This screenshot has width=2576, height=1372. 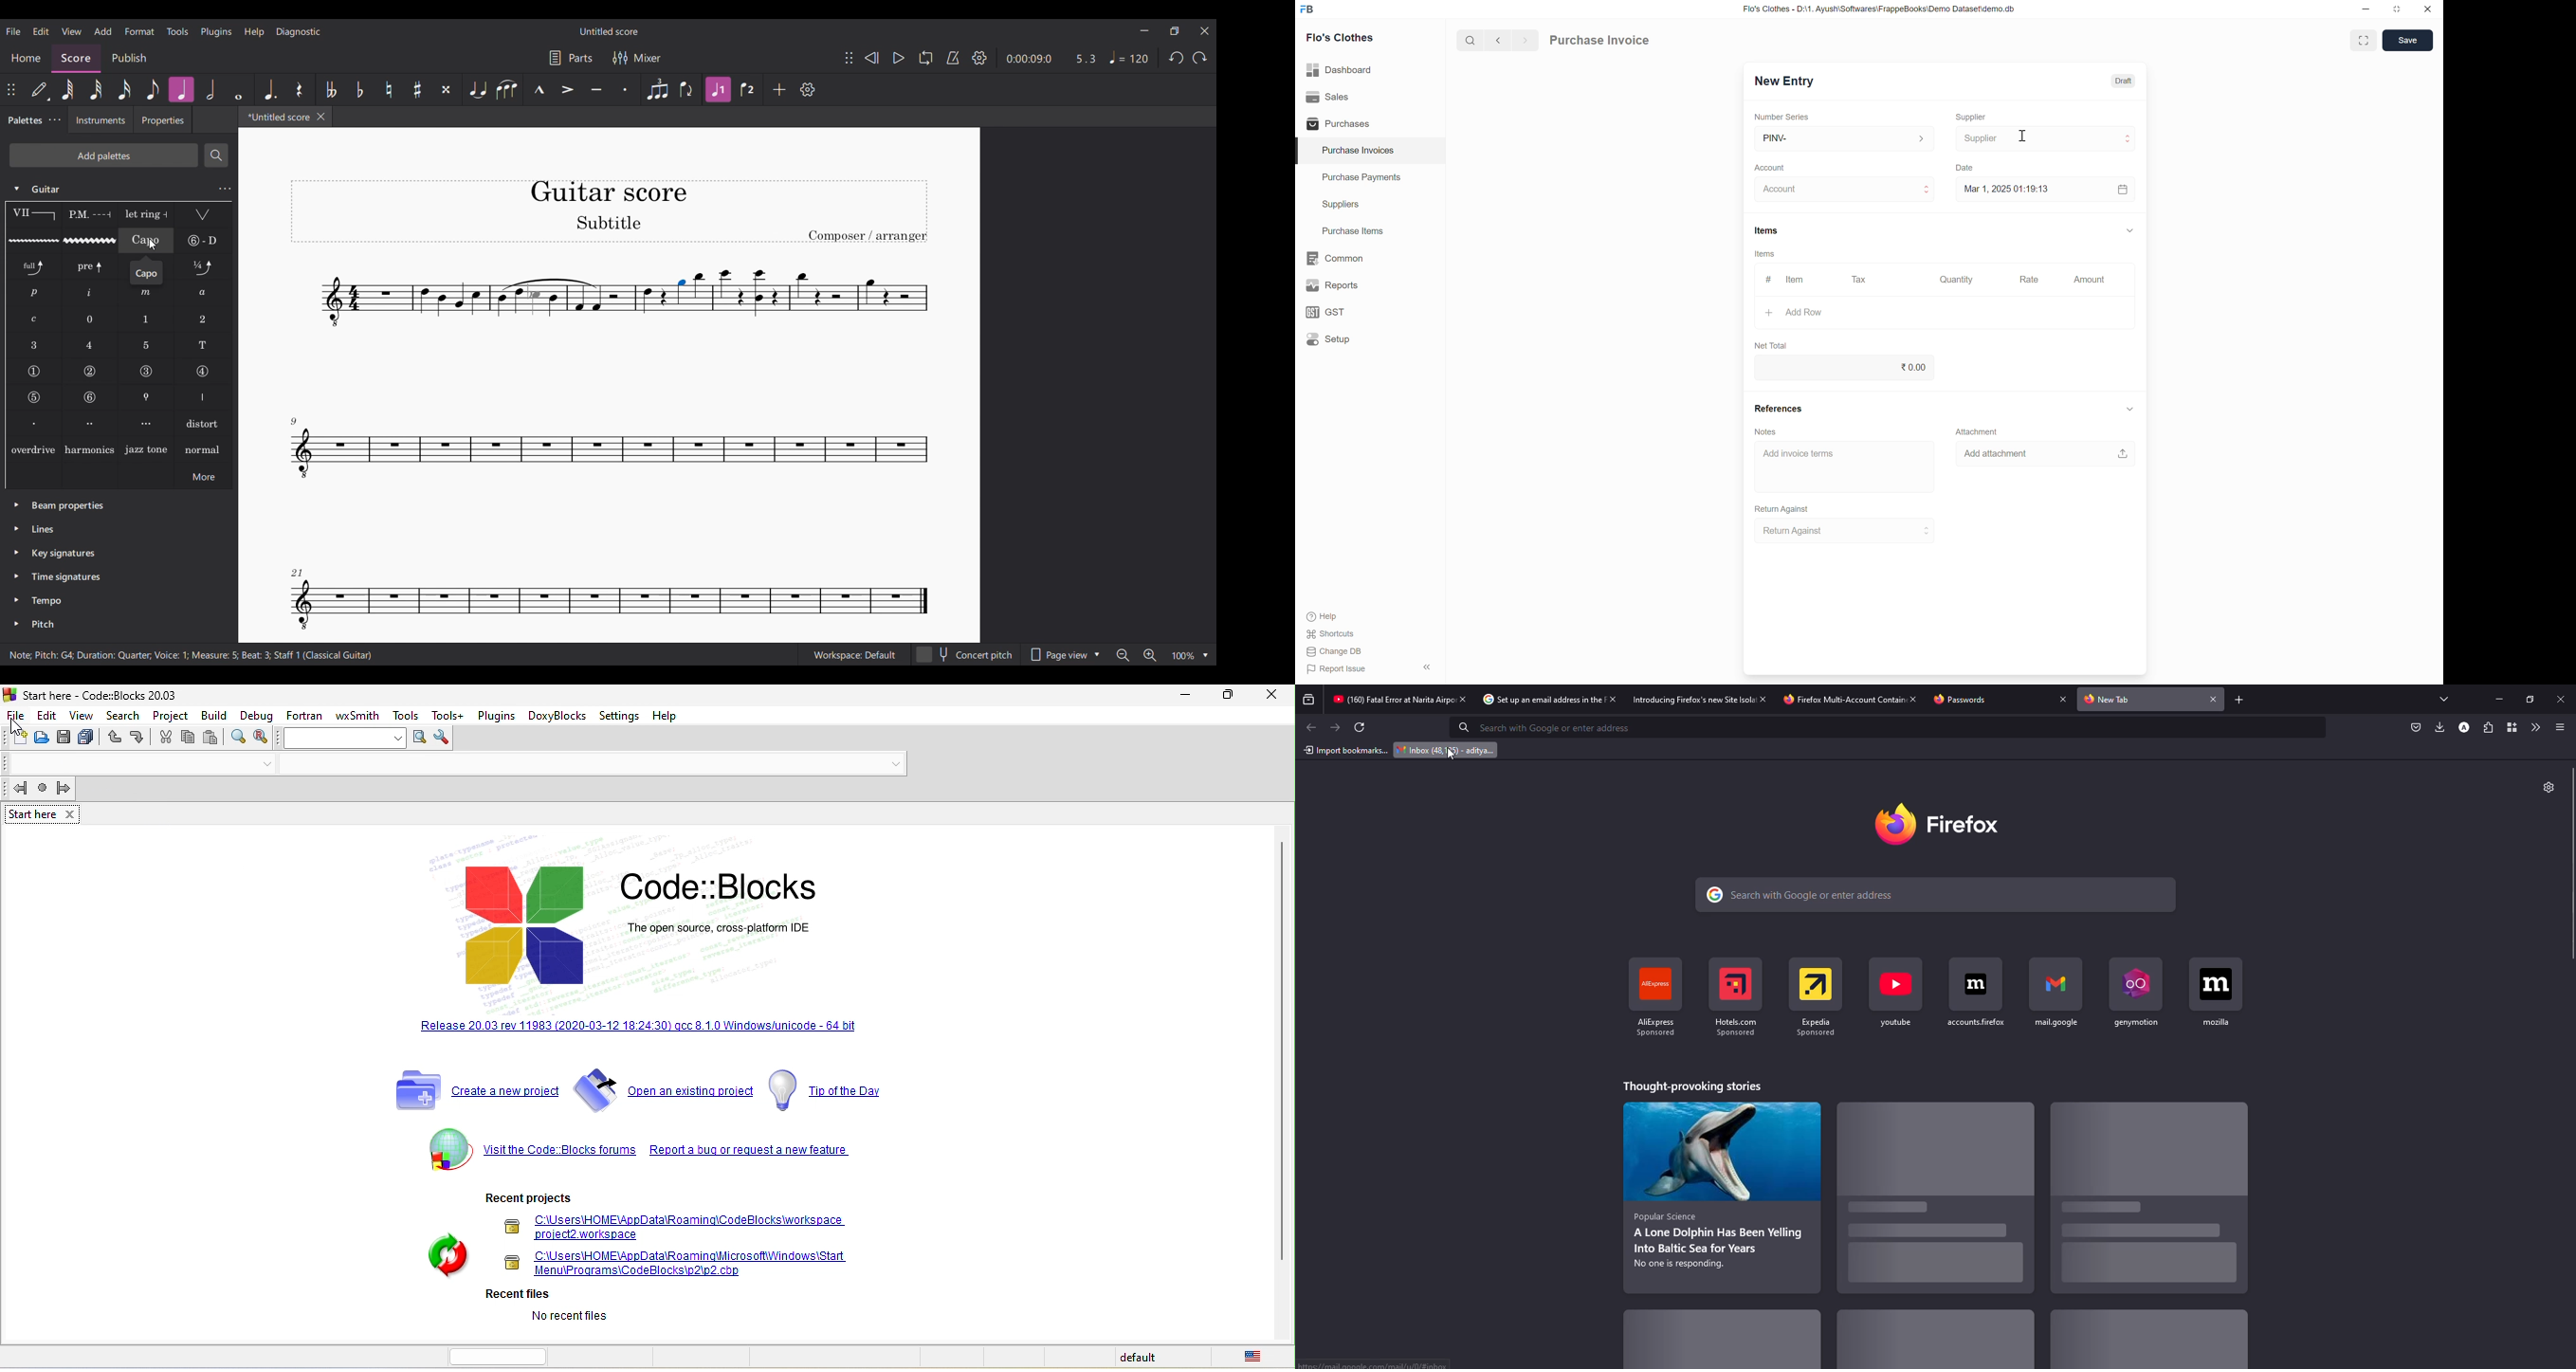 What do you see at coordinates (1770, 344) in the screenshot?
I see `Net Total` at bounding box center [1770, 344].